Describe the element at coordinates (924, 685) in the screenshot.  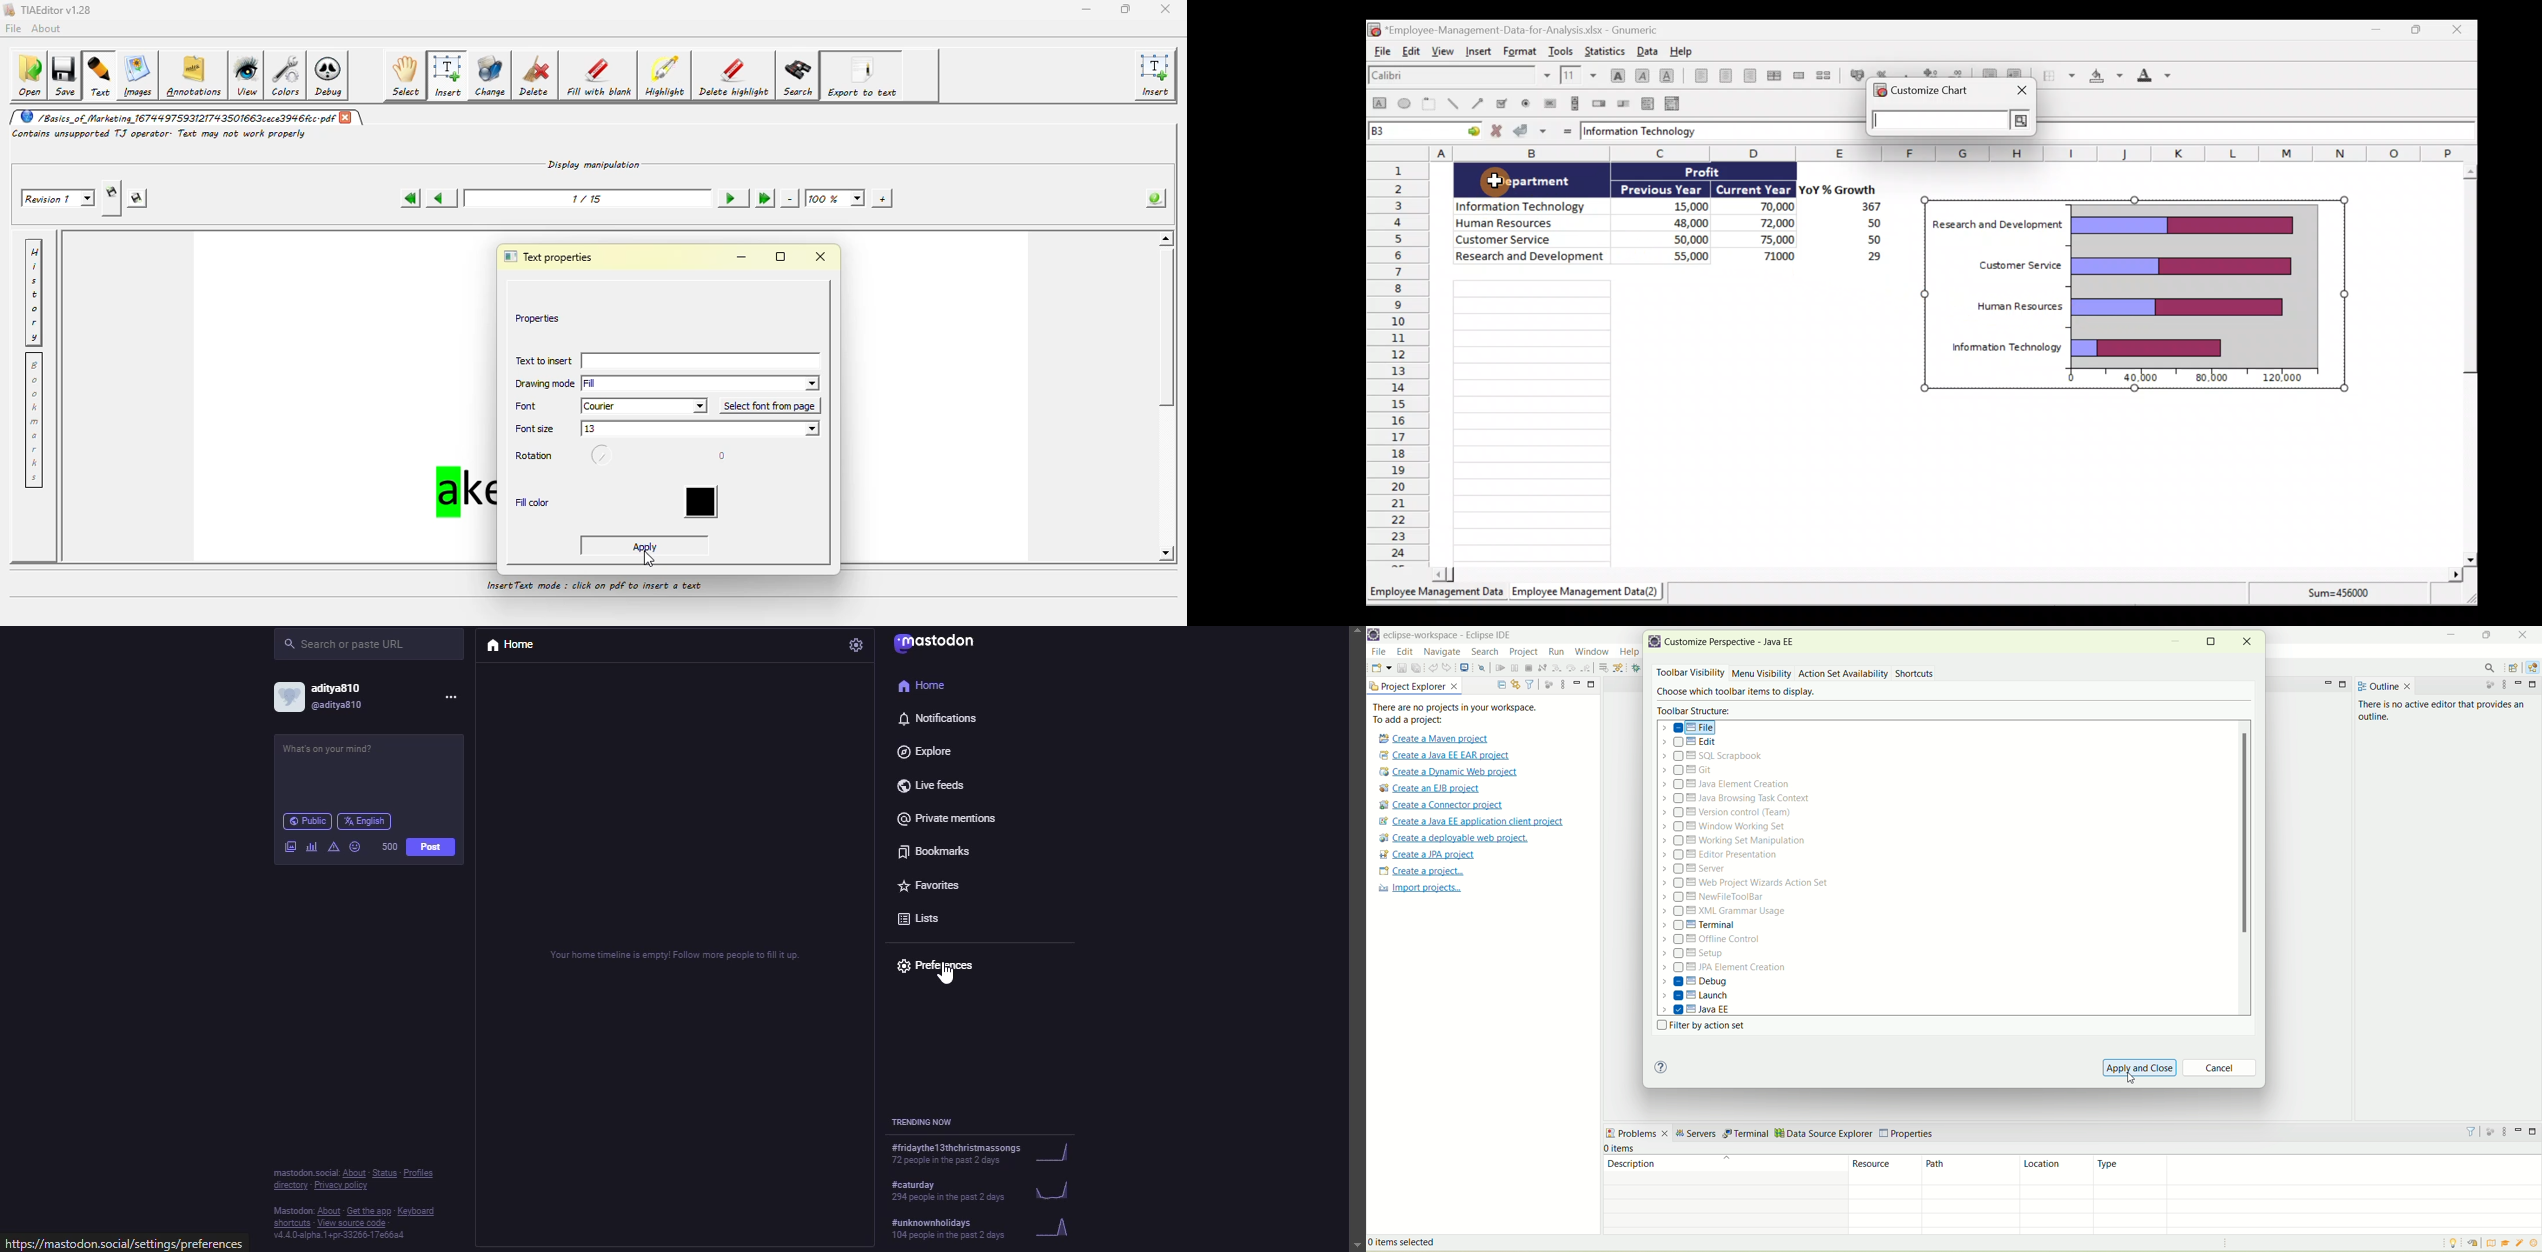
I see `home` at that location.